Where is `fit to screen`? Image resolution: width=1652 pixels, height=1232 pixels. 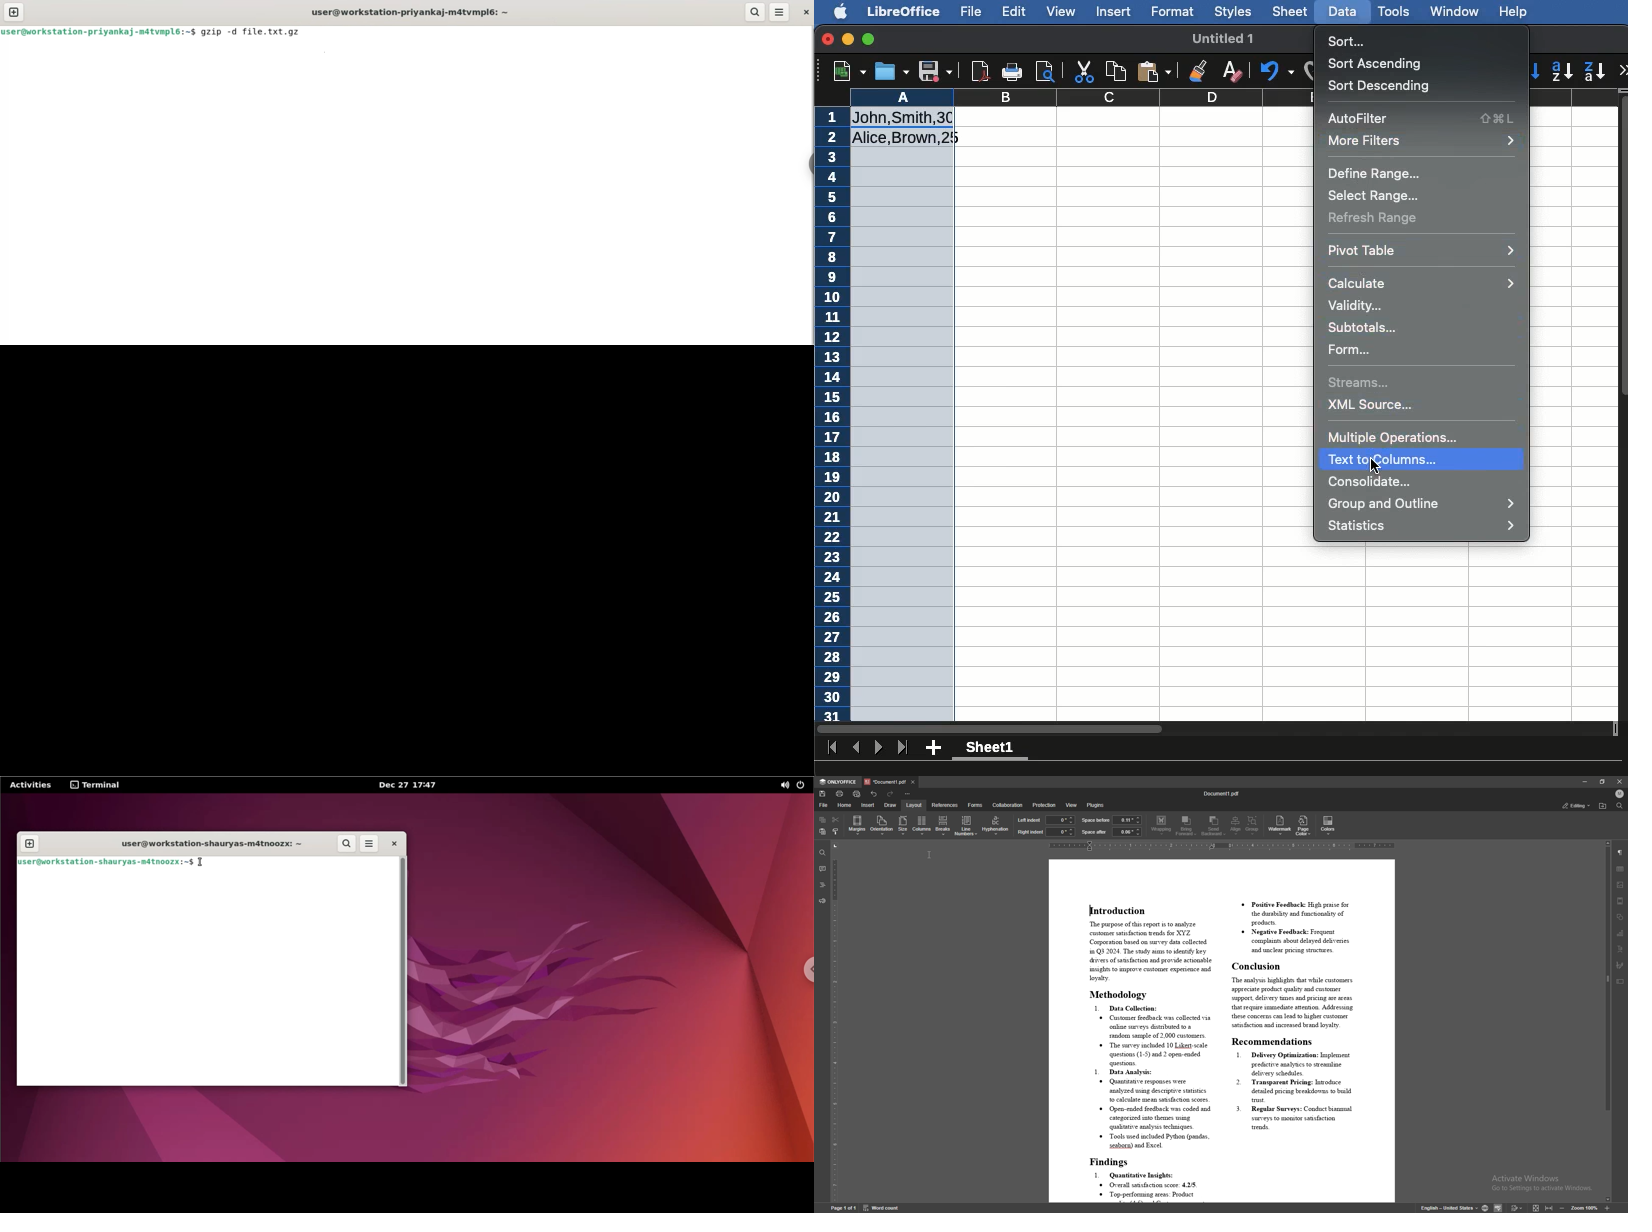 fit to screen is located at coordinates (1536, 1208).